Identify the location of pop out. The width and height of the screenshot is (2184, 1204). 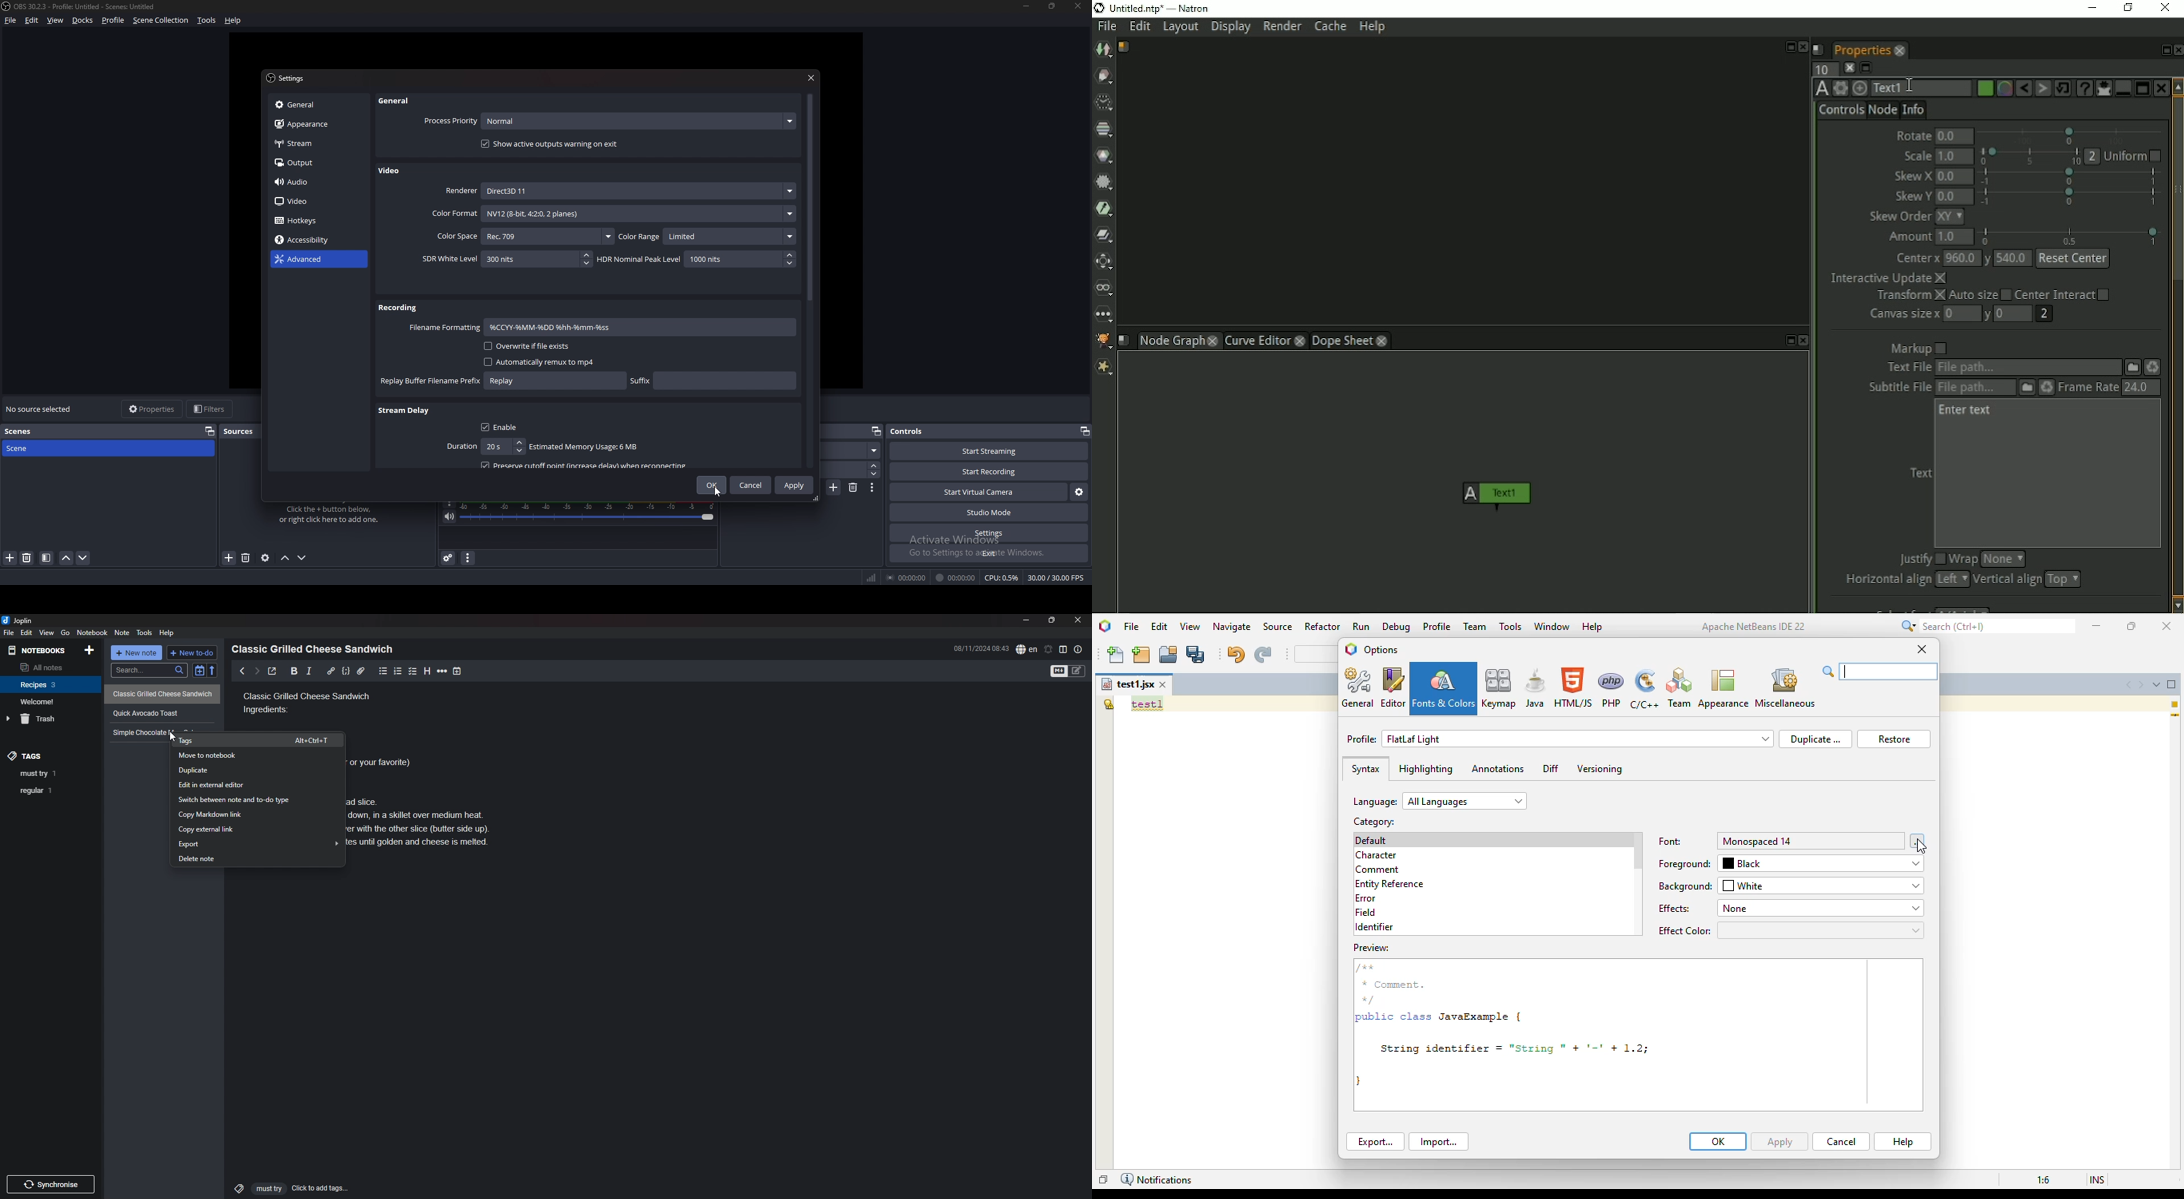
(210, 431).